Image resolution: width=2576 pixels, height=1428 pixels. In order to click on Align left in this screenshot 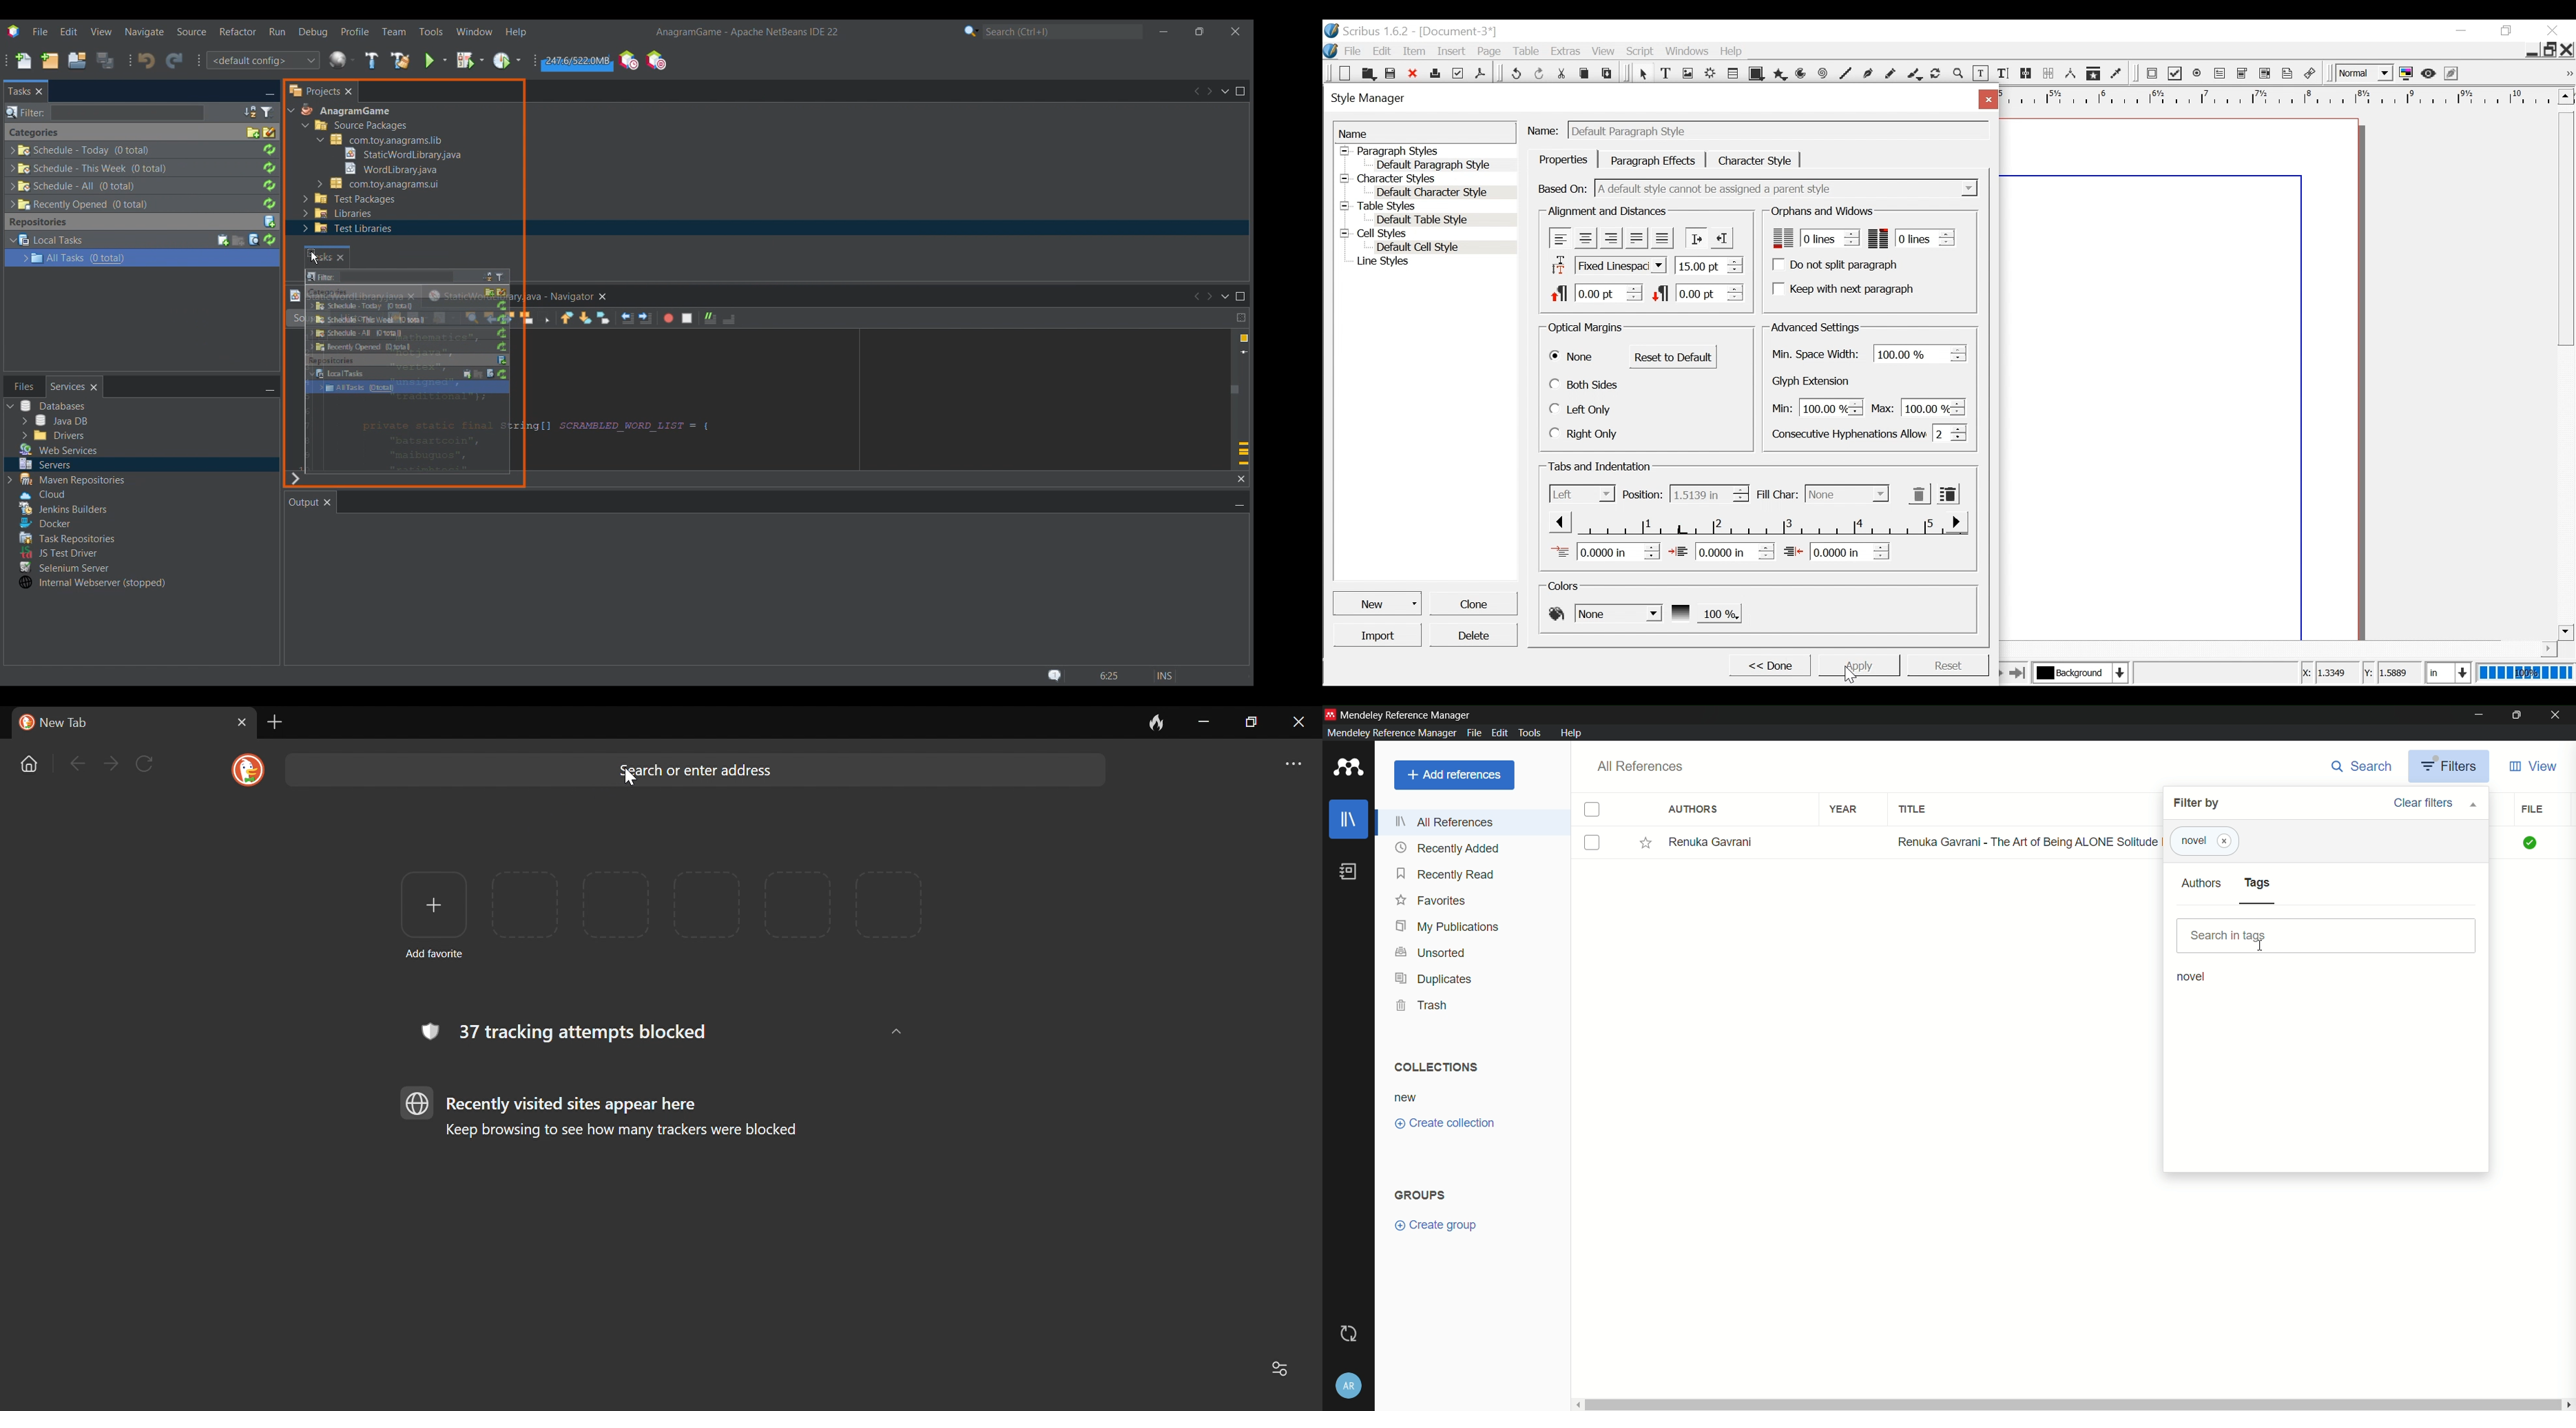, I will do `click(1561, 238)`.